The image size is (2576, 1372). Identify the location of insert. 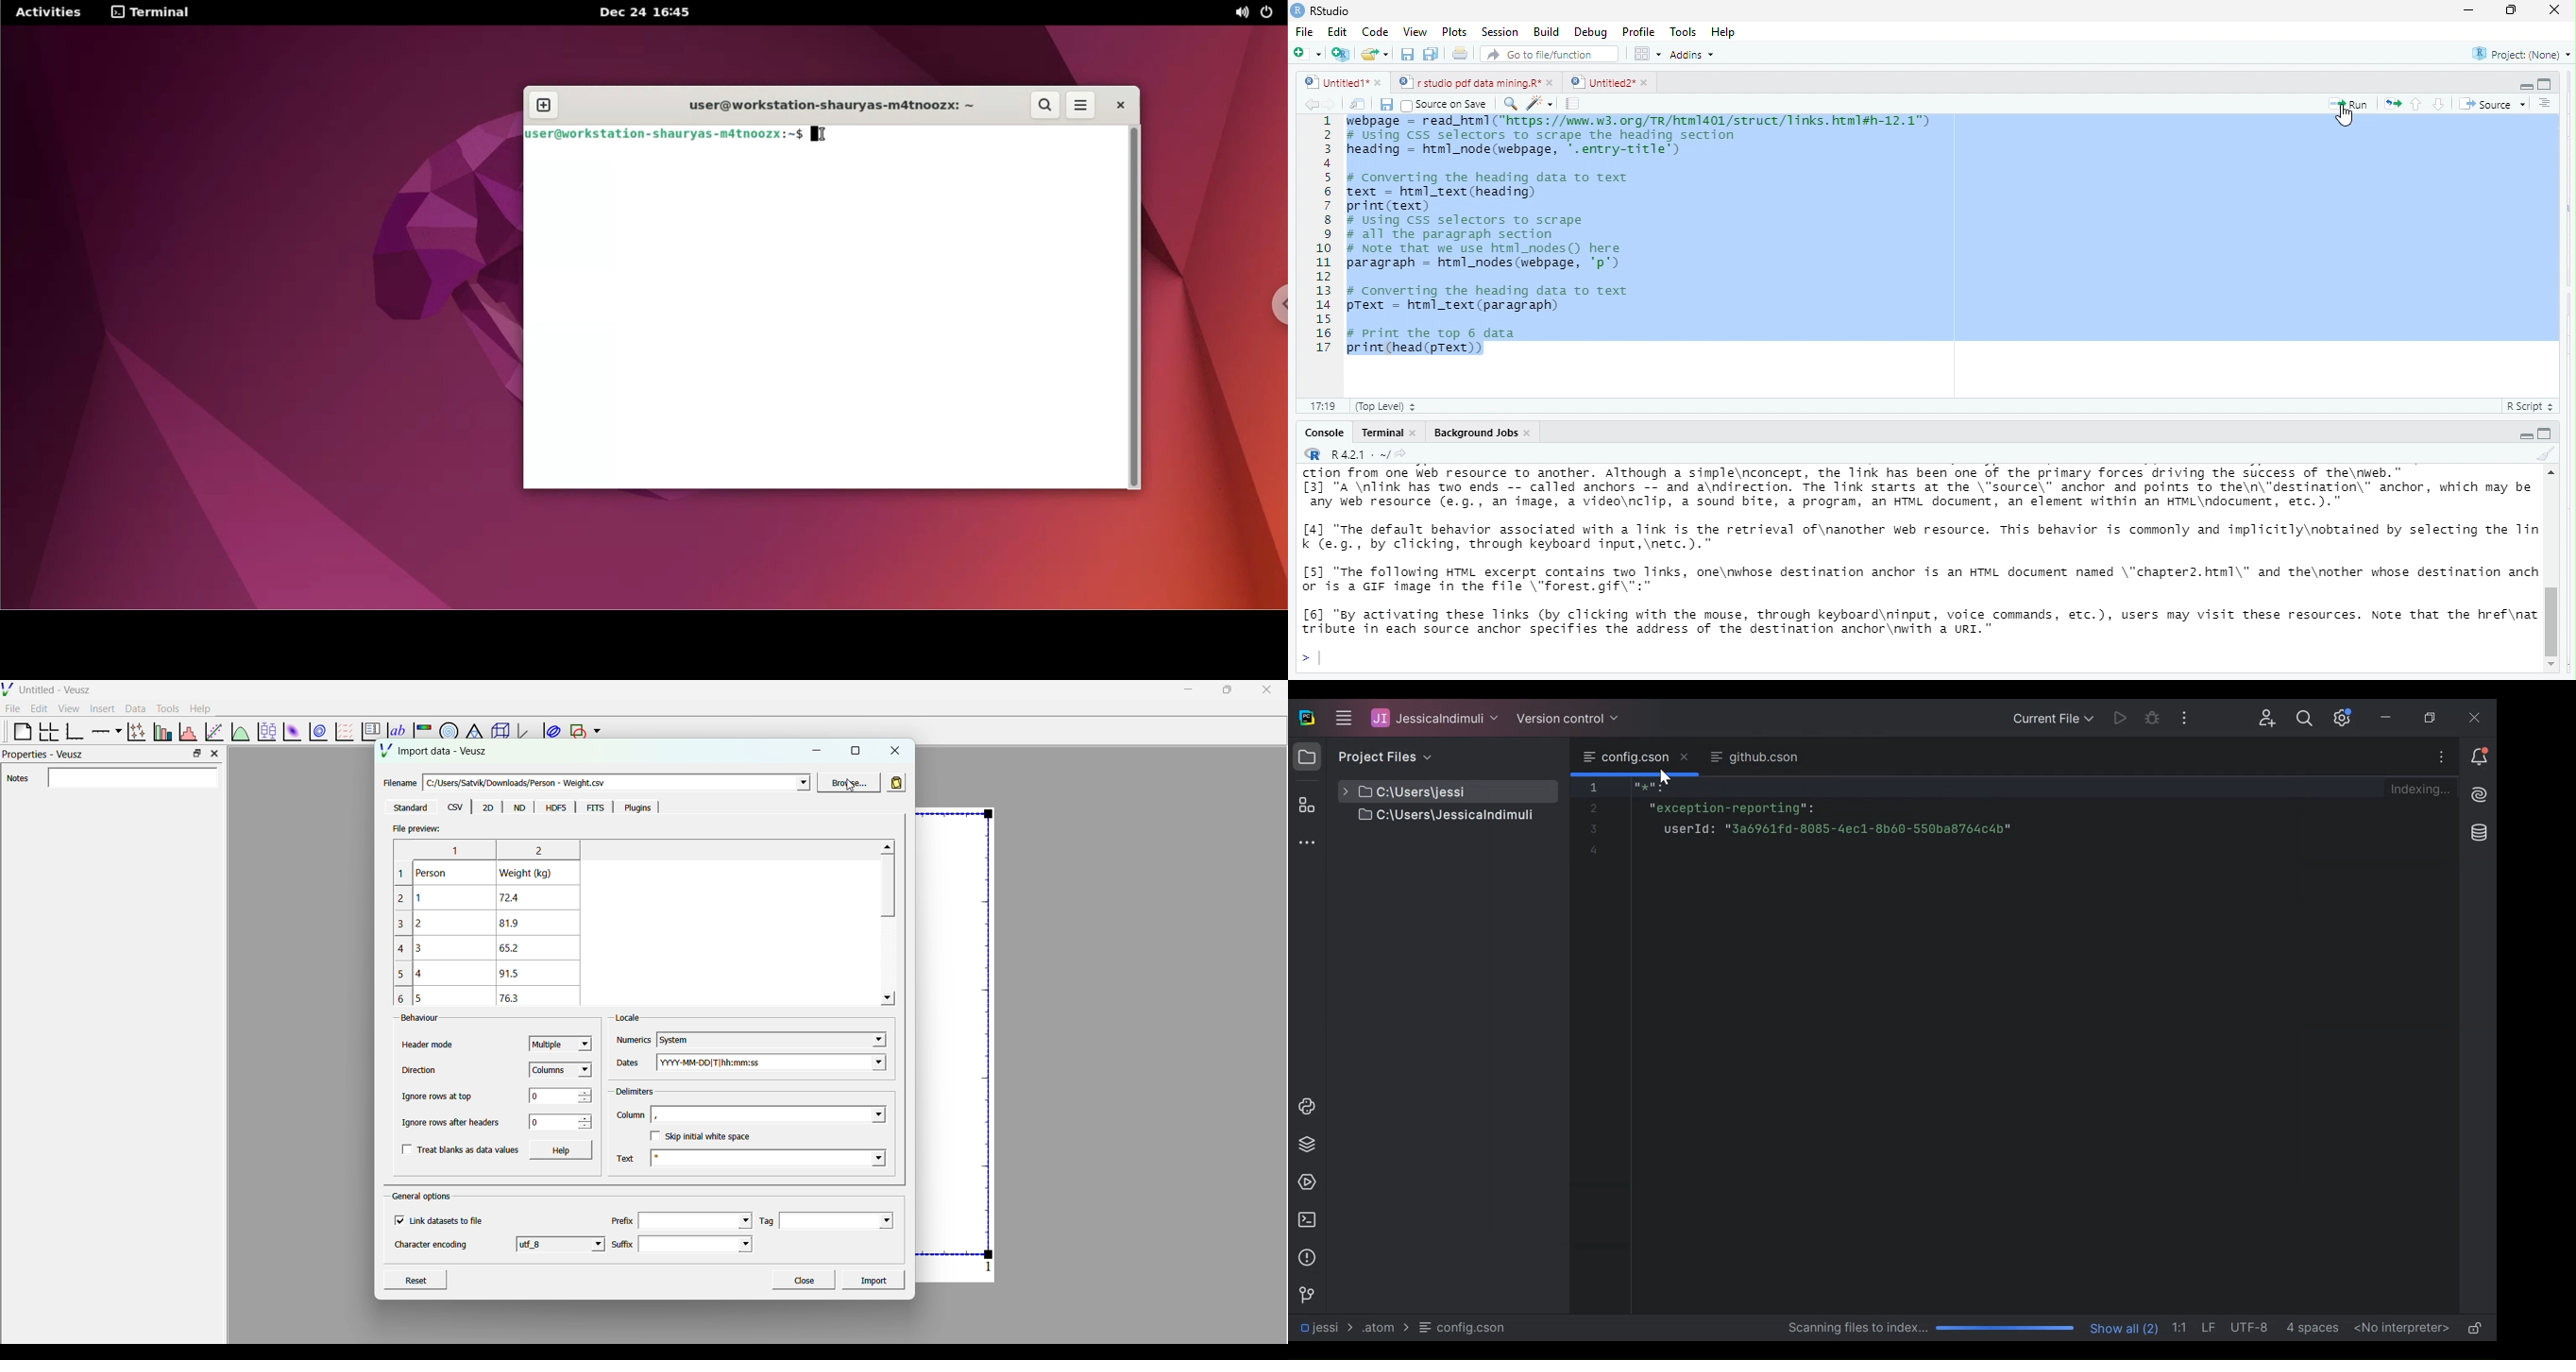
(100, 708).